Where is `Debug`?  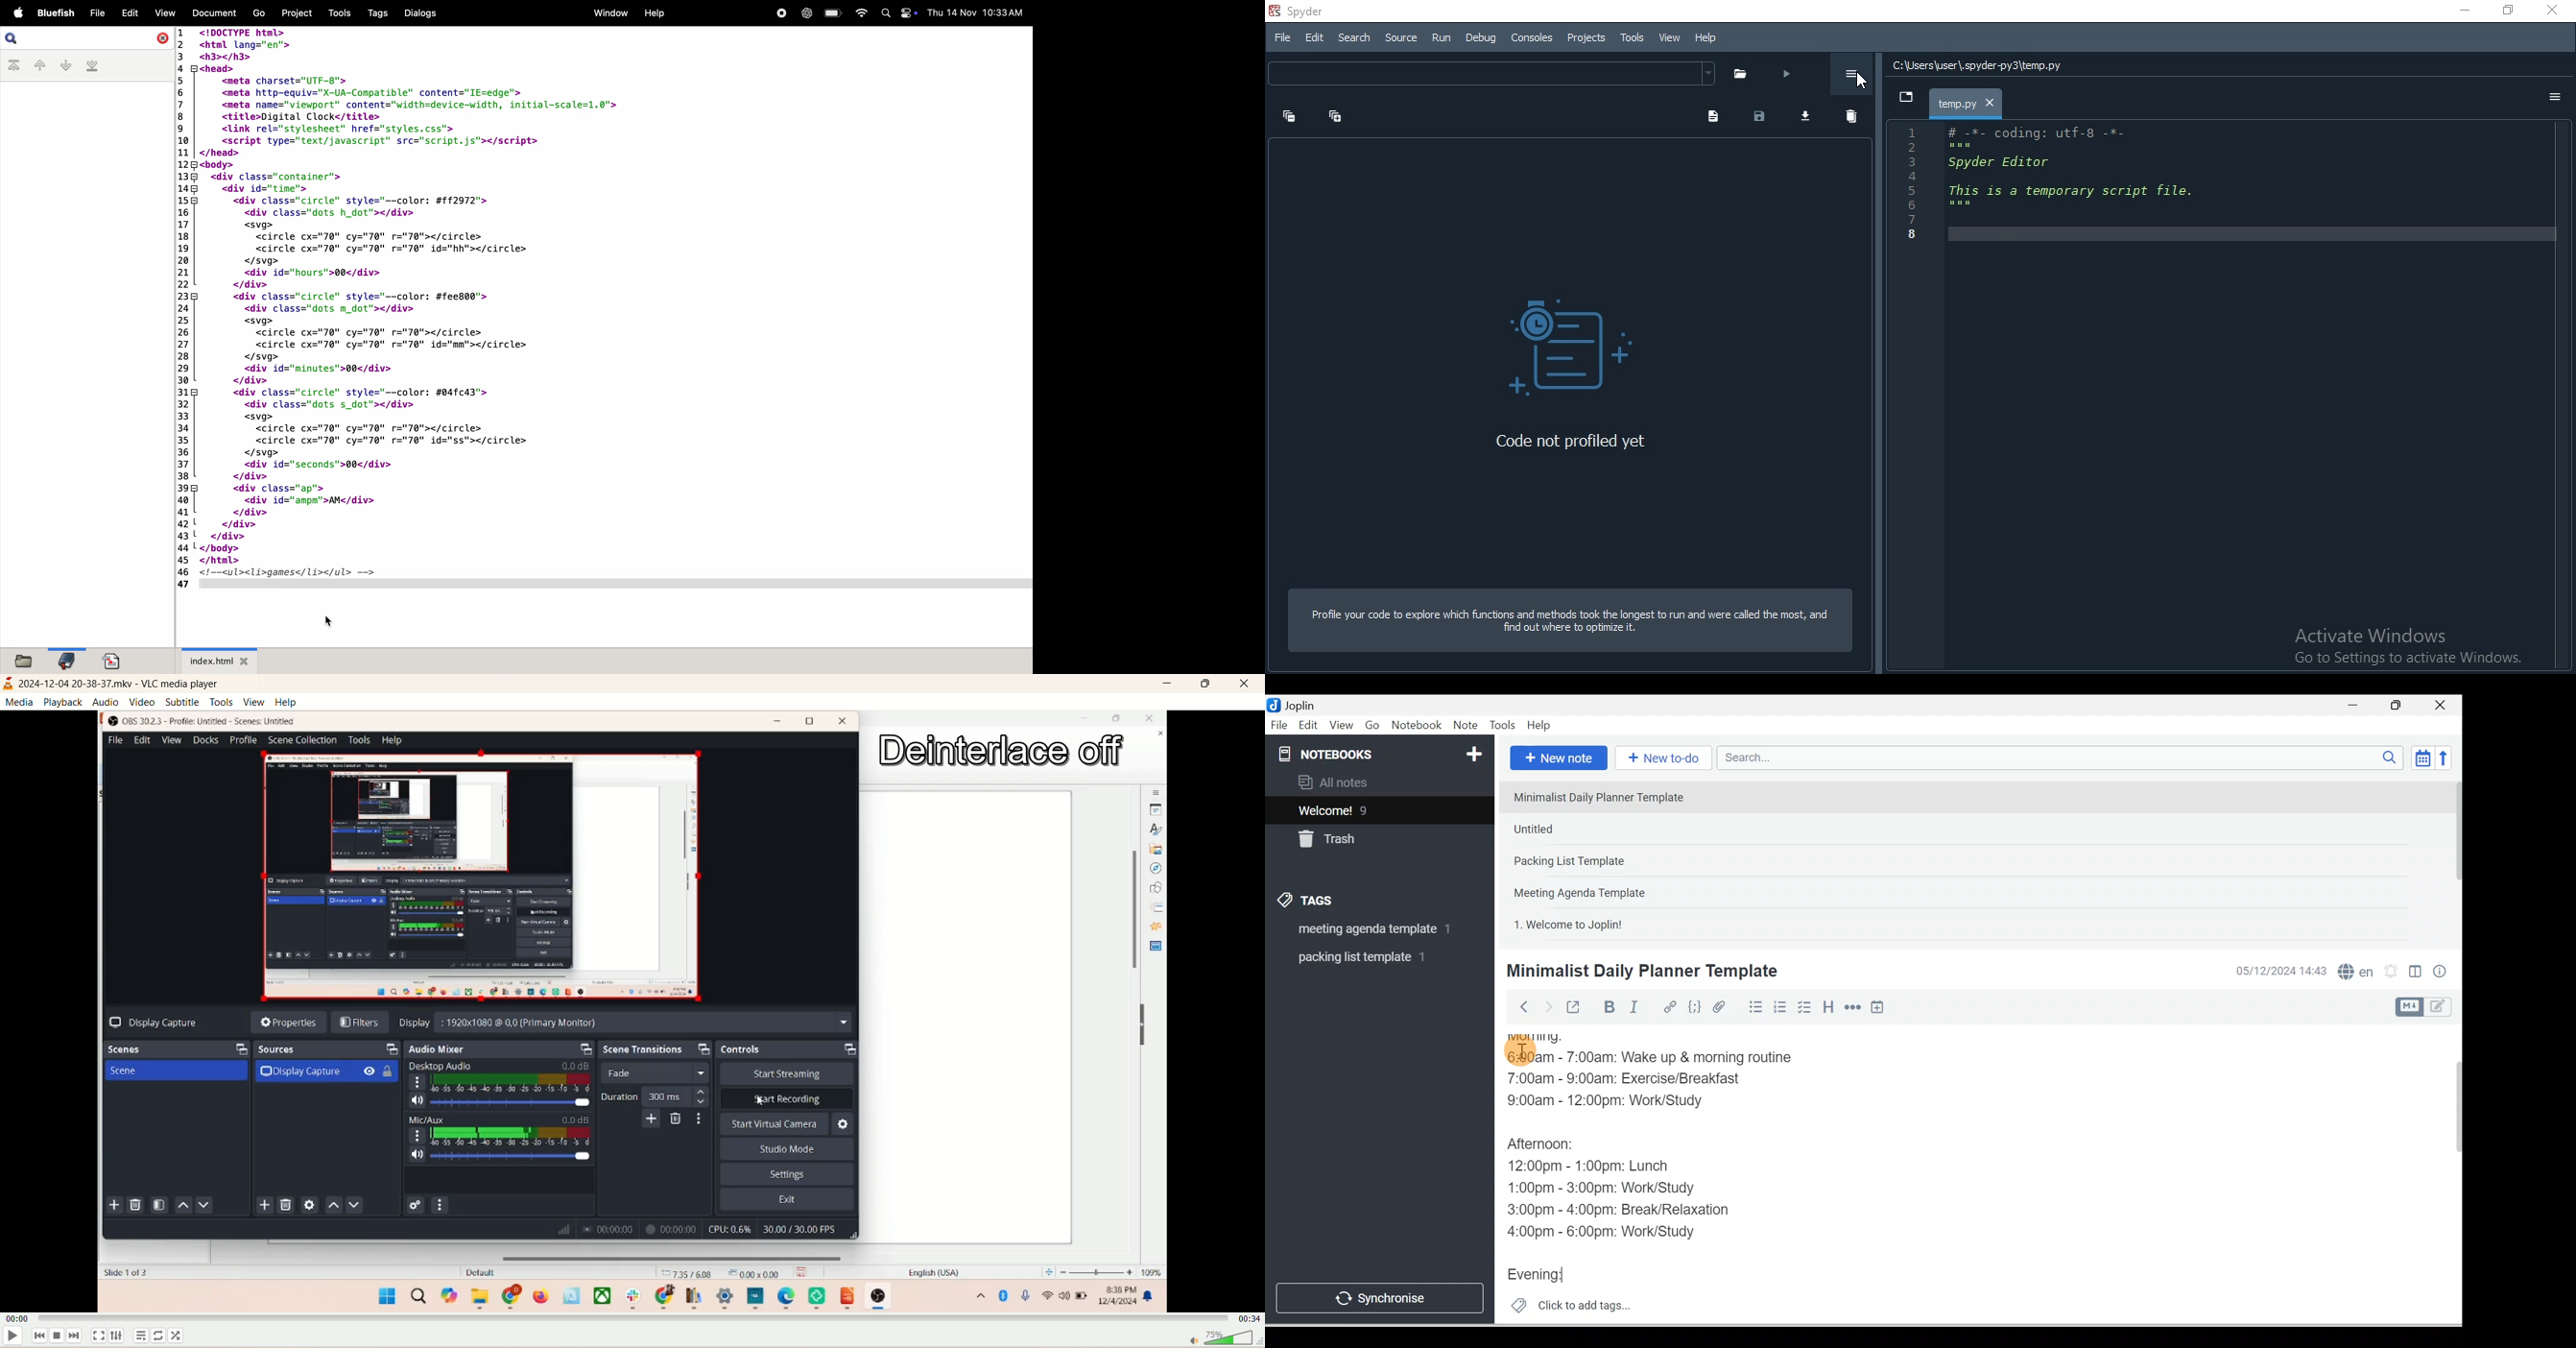 Debug is located at coordinates (1481, 38).